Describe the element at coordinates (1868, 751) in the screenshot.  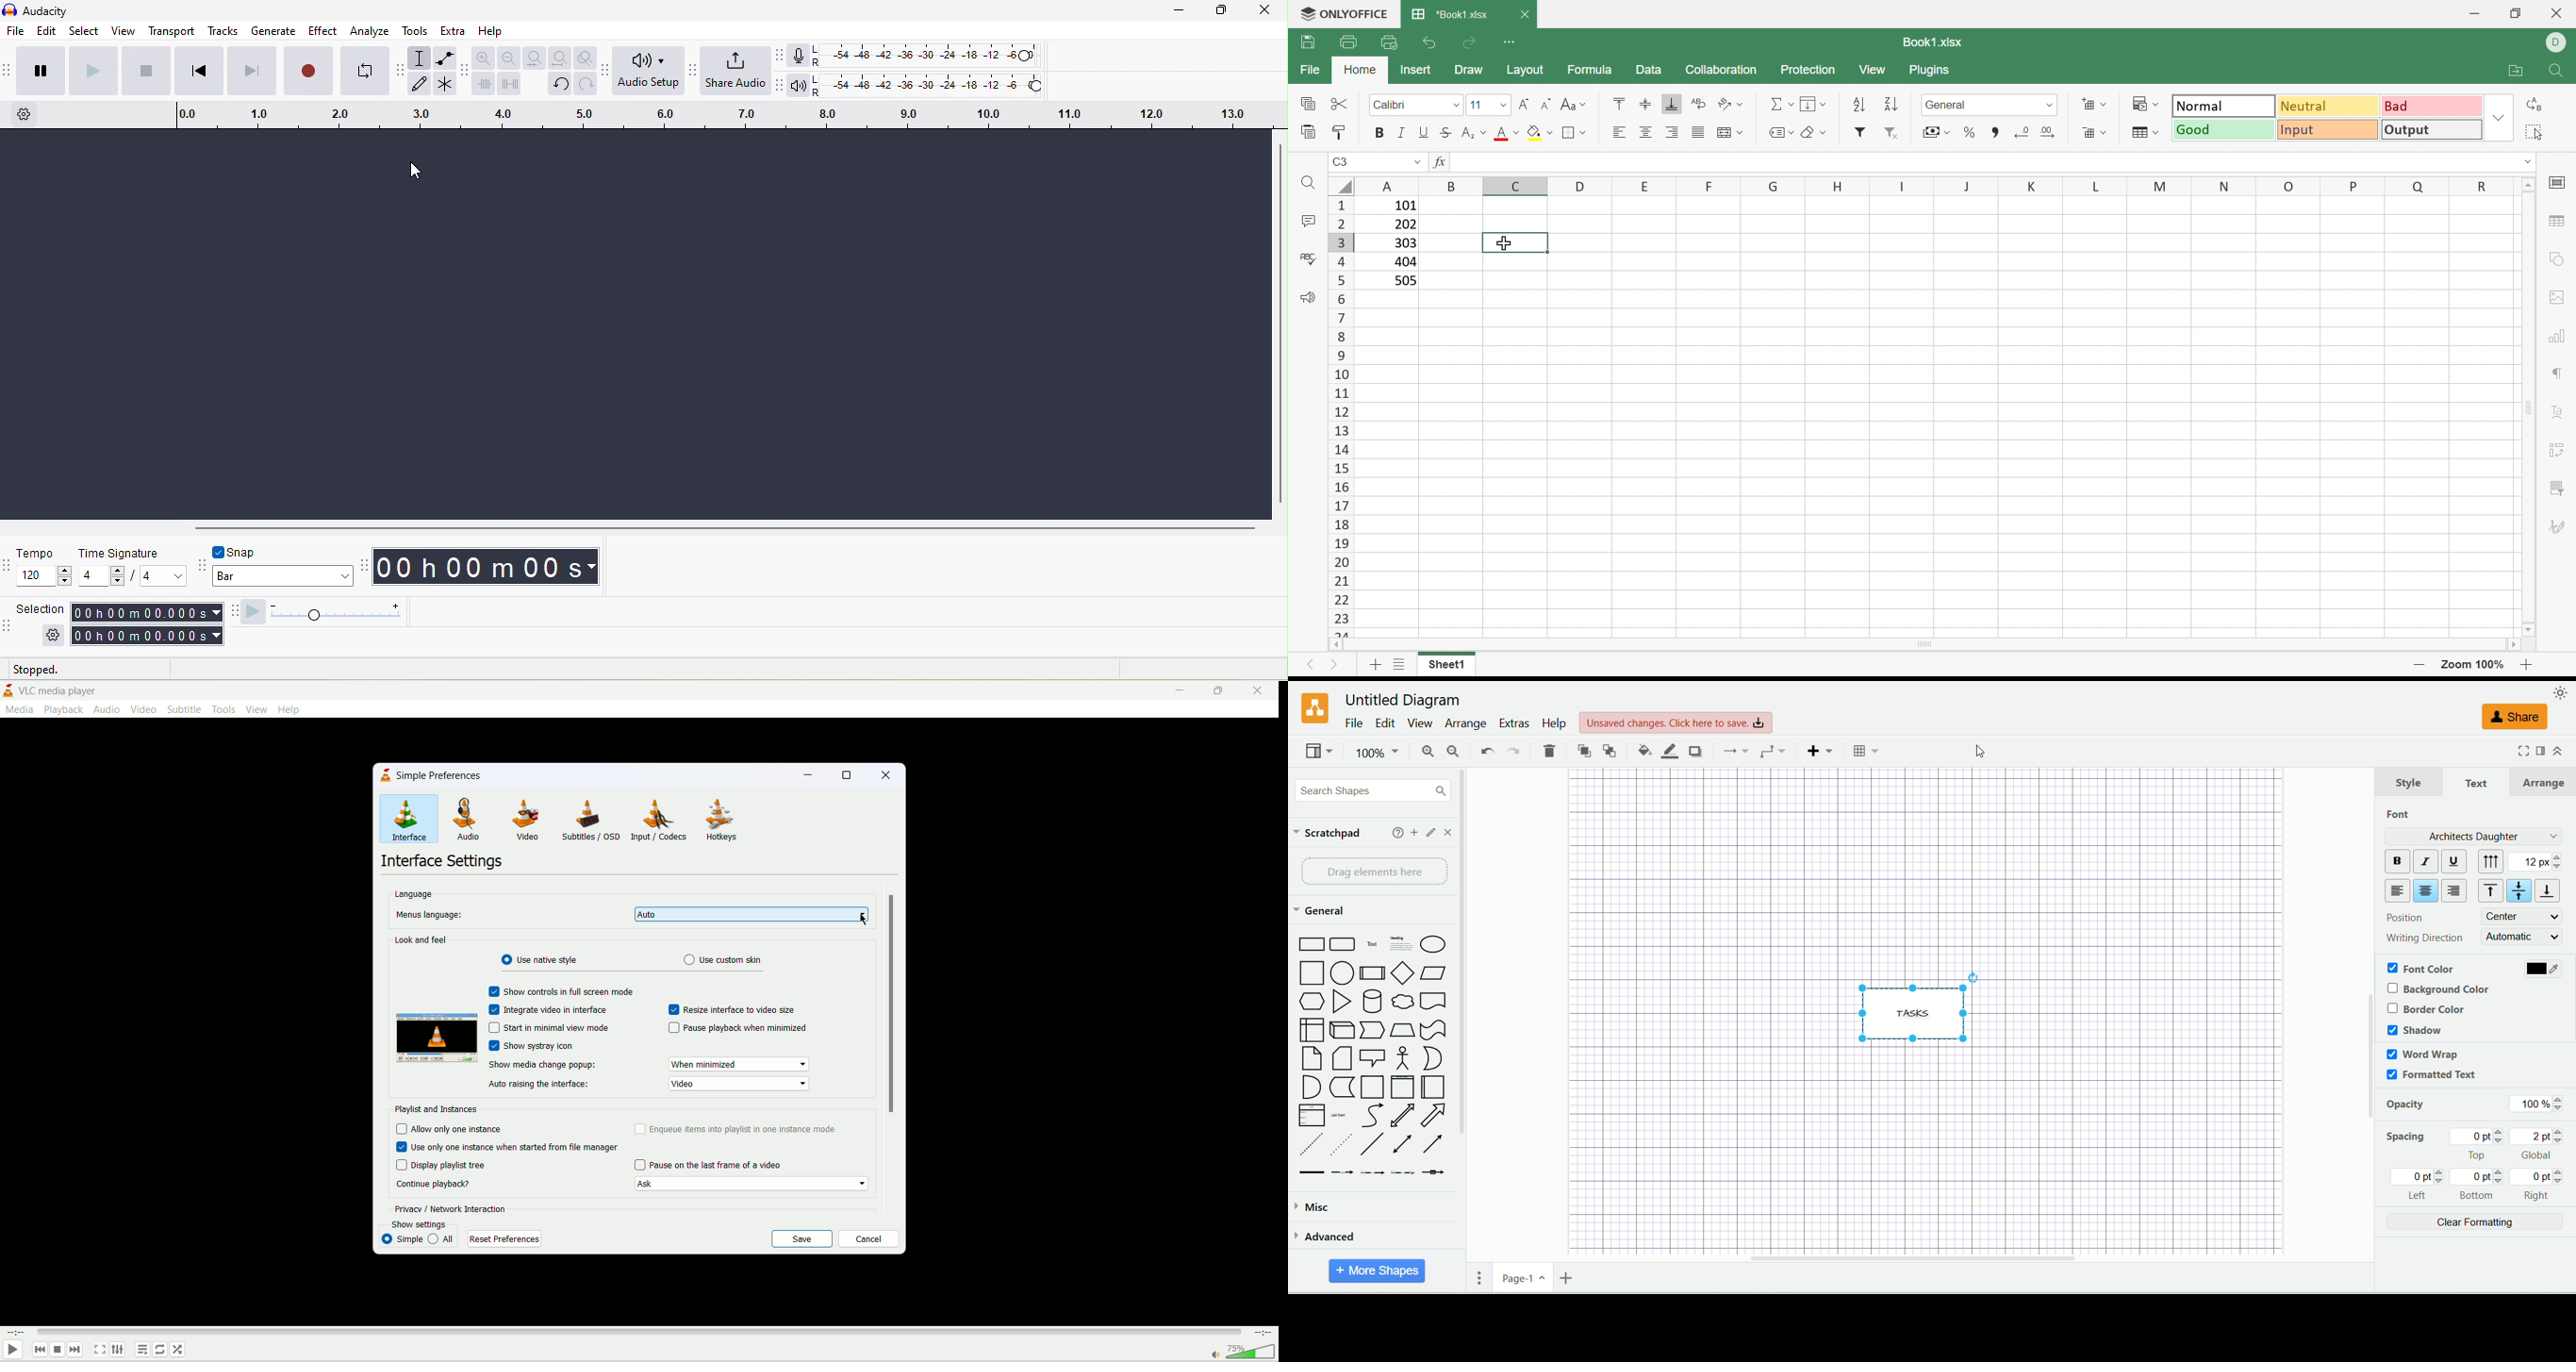
I see `table` at that location.